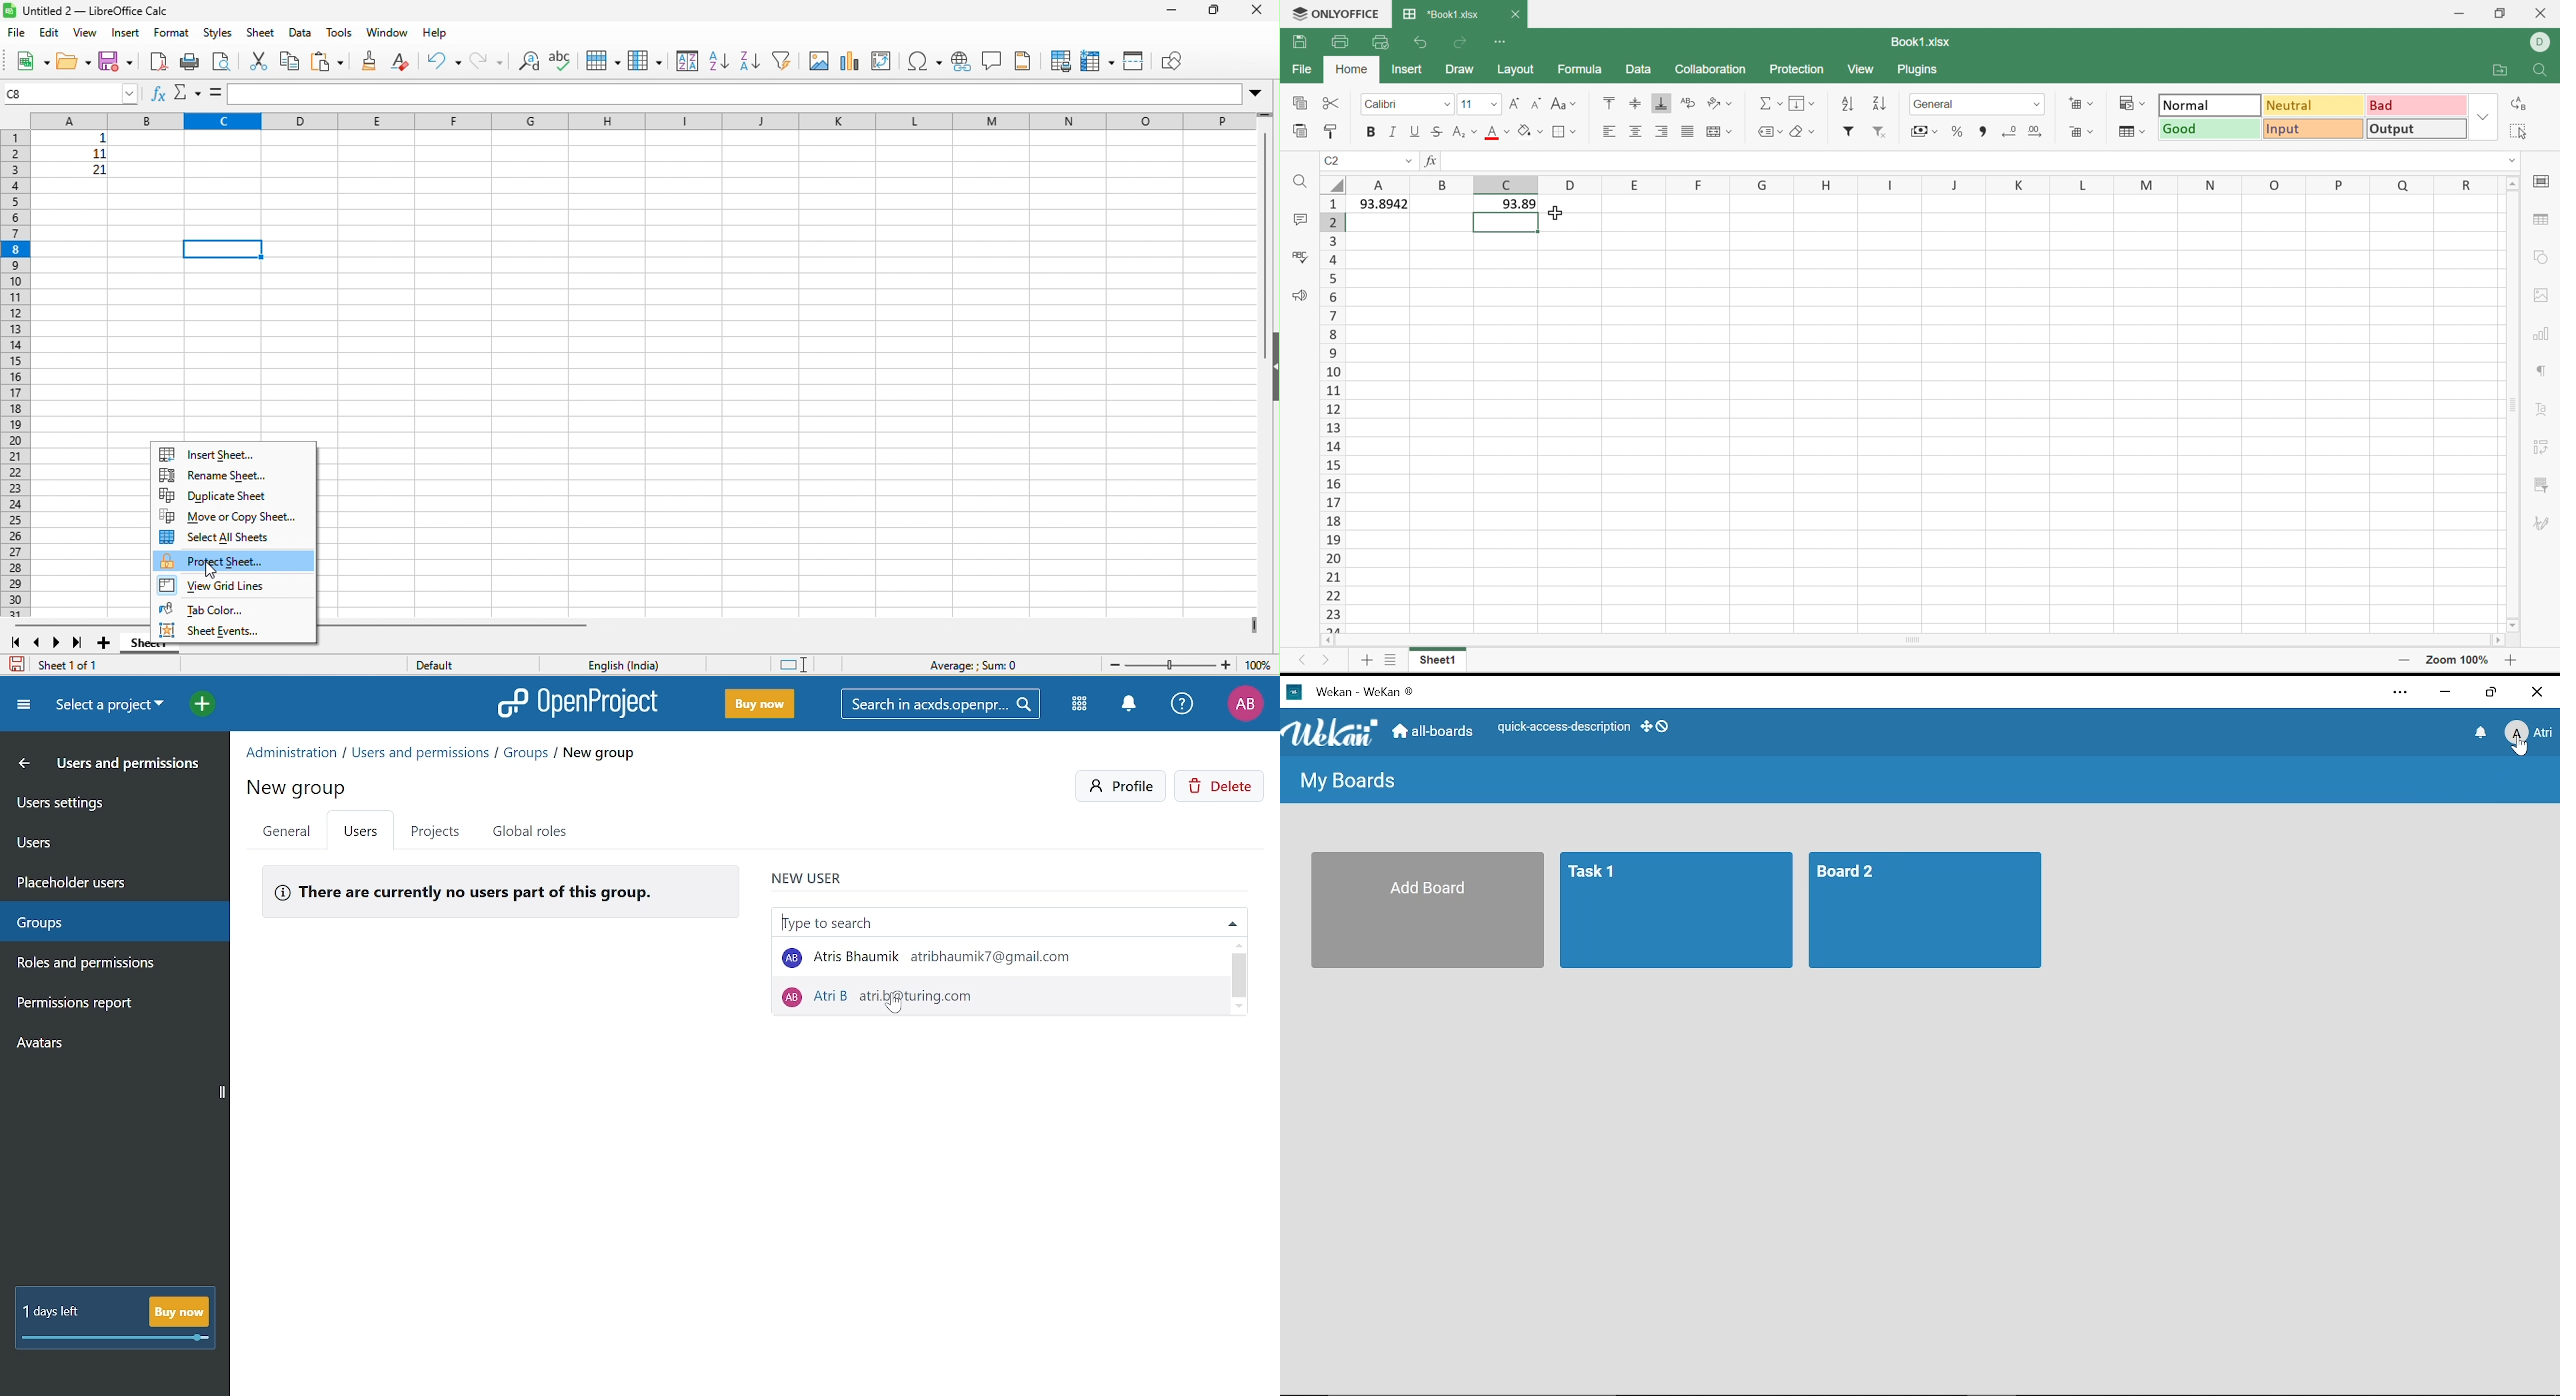  What do you see at coordinates (1863, 70) in the screenshot?
I see `View` at bounding box center [1863, 70].